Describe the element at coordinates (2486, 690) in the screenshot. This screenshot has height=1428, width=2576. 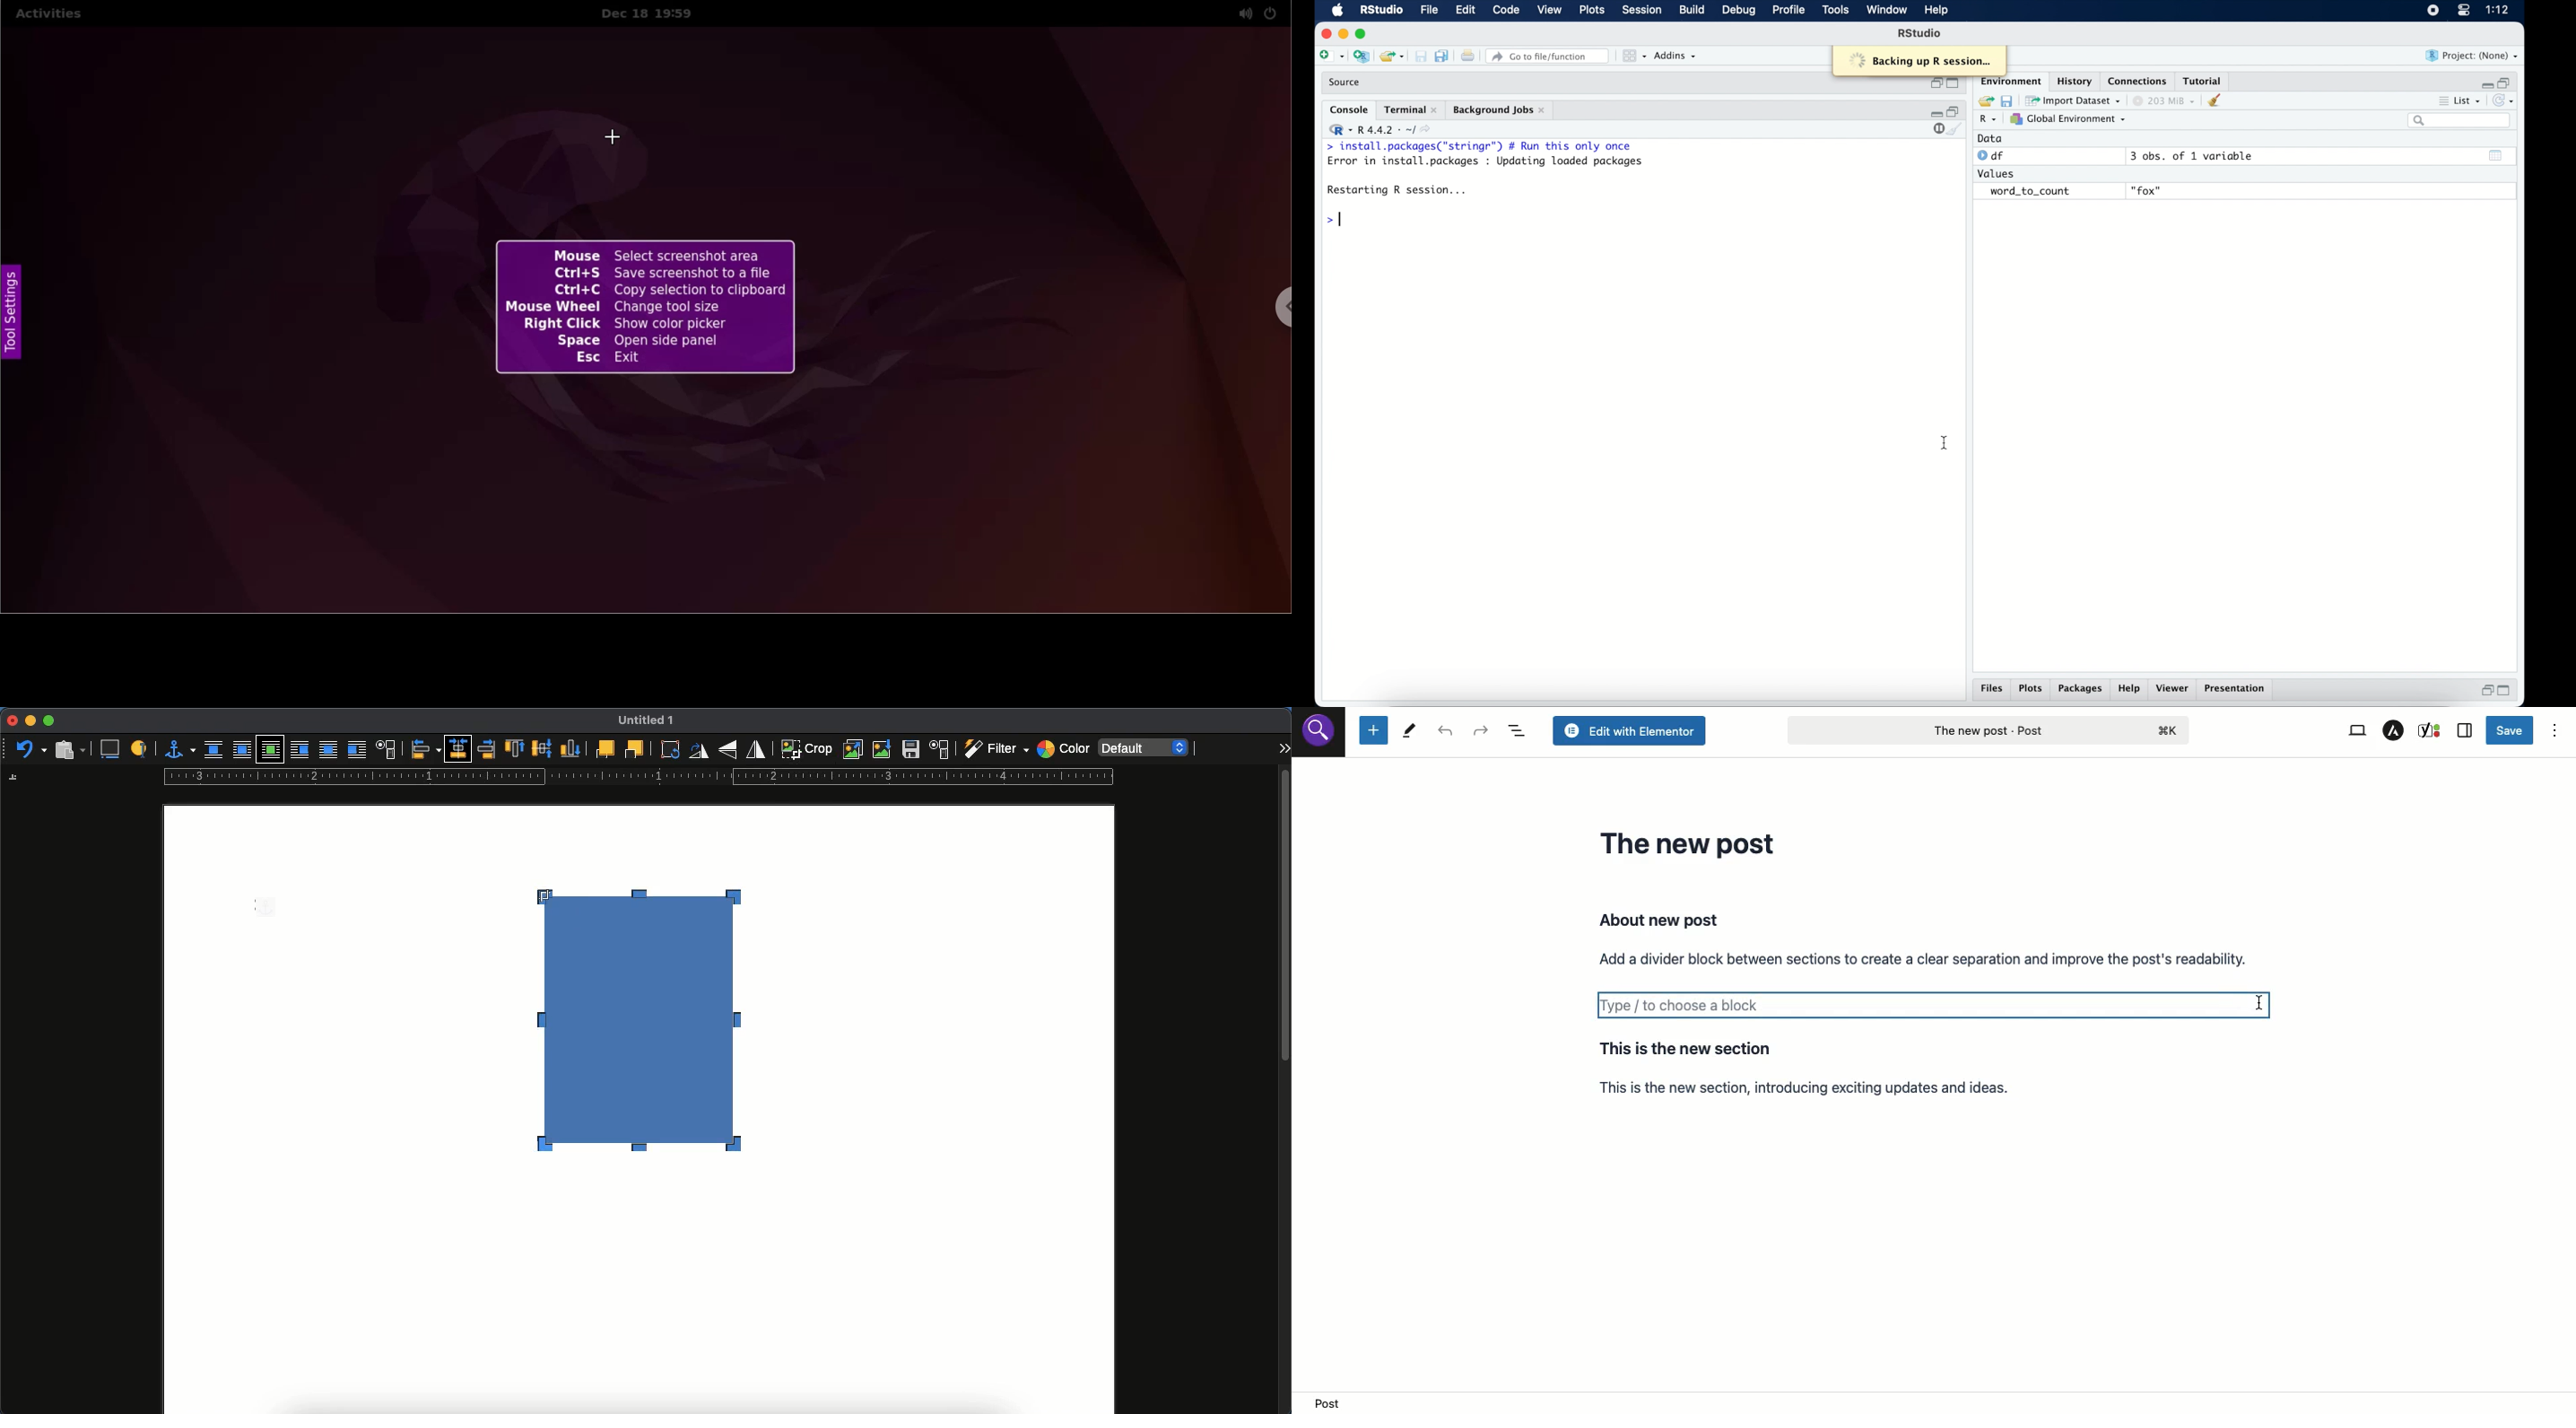
I see `restore down` at that location.